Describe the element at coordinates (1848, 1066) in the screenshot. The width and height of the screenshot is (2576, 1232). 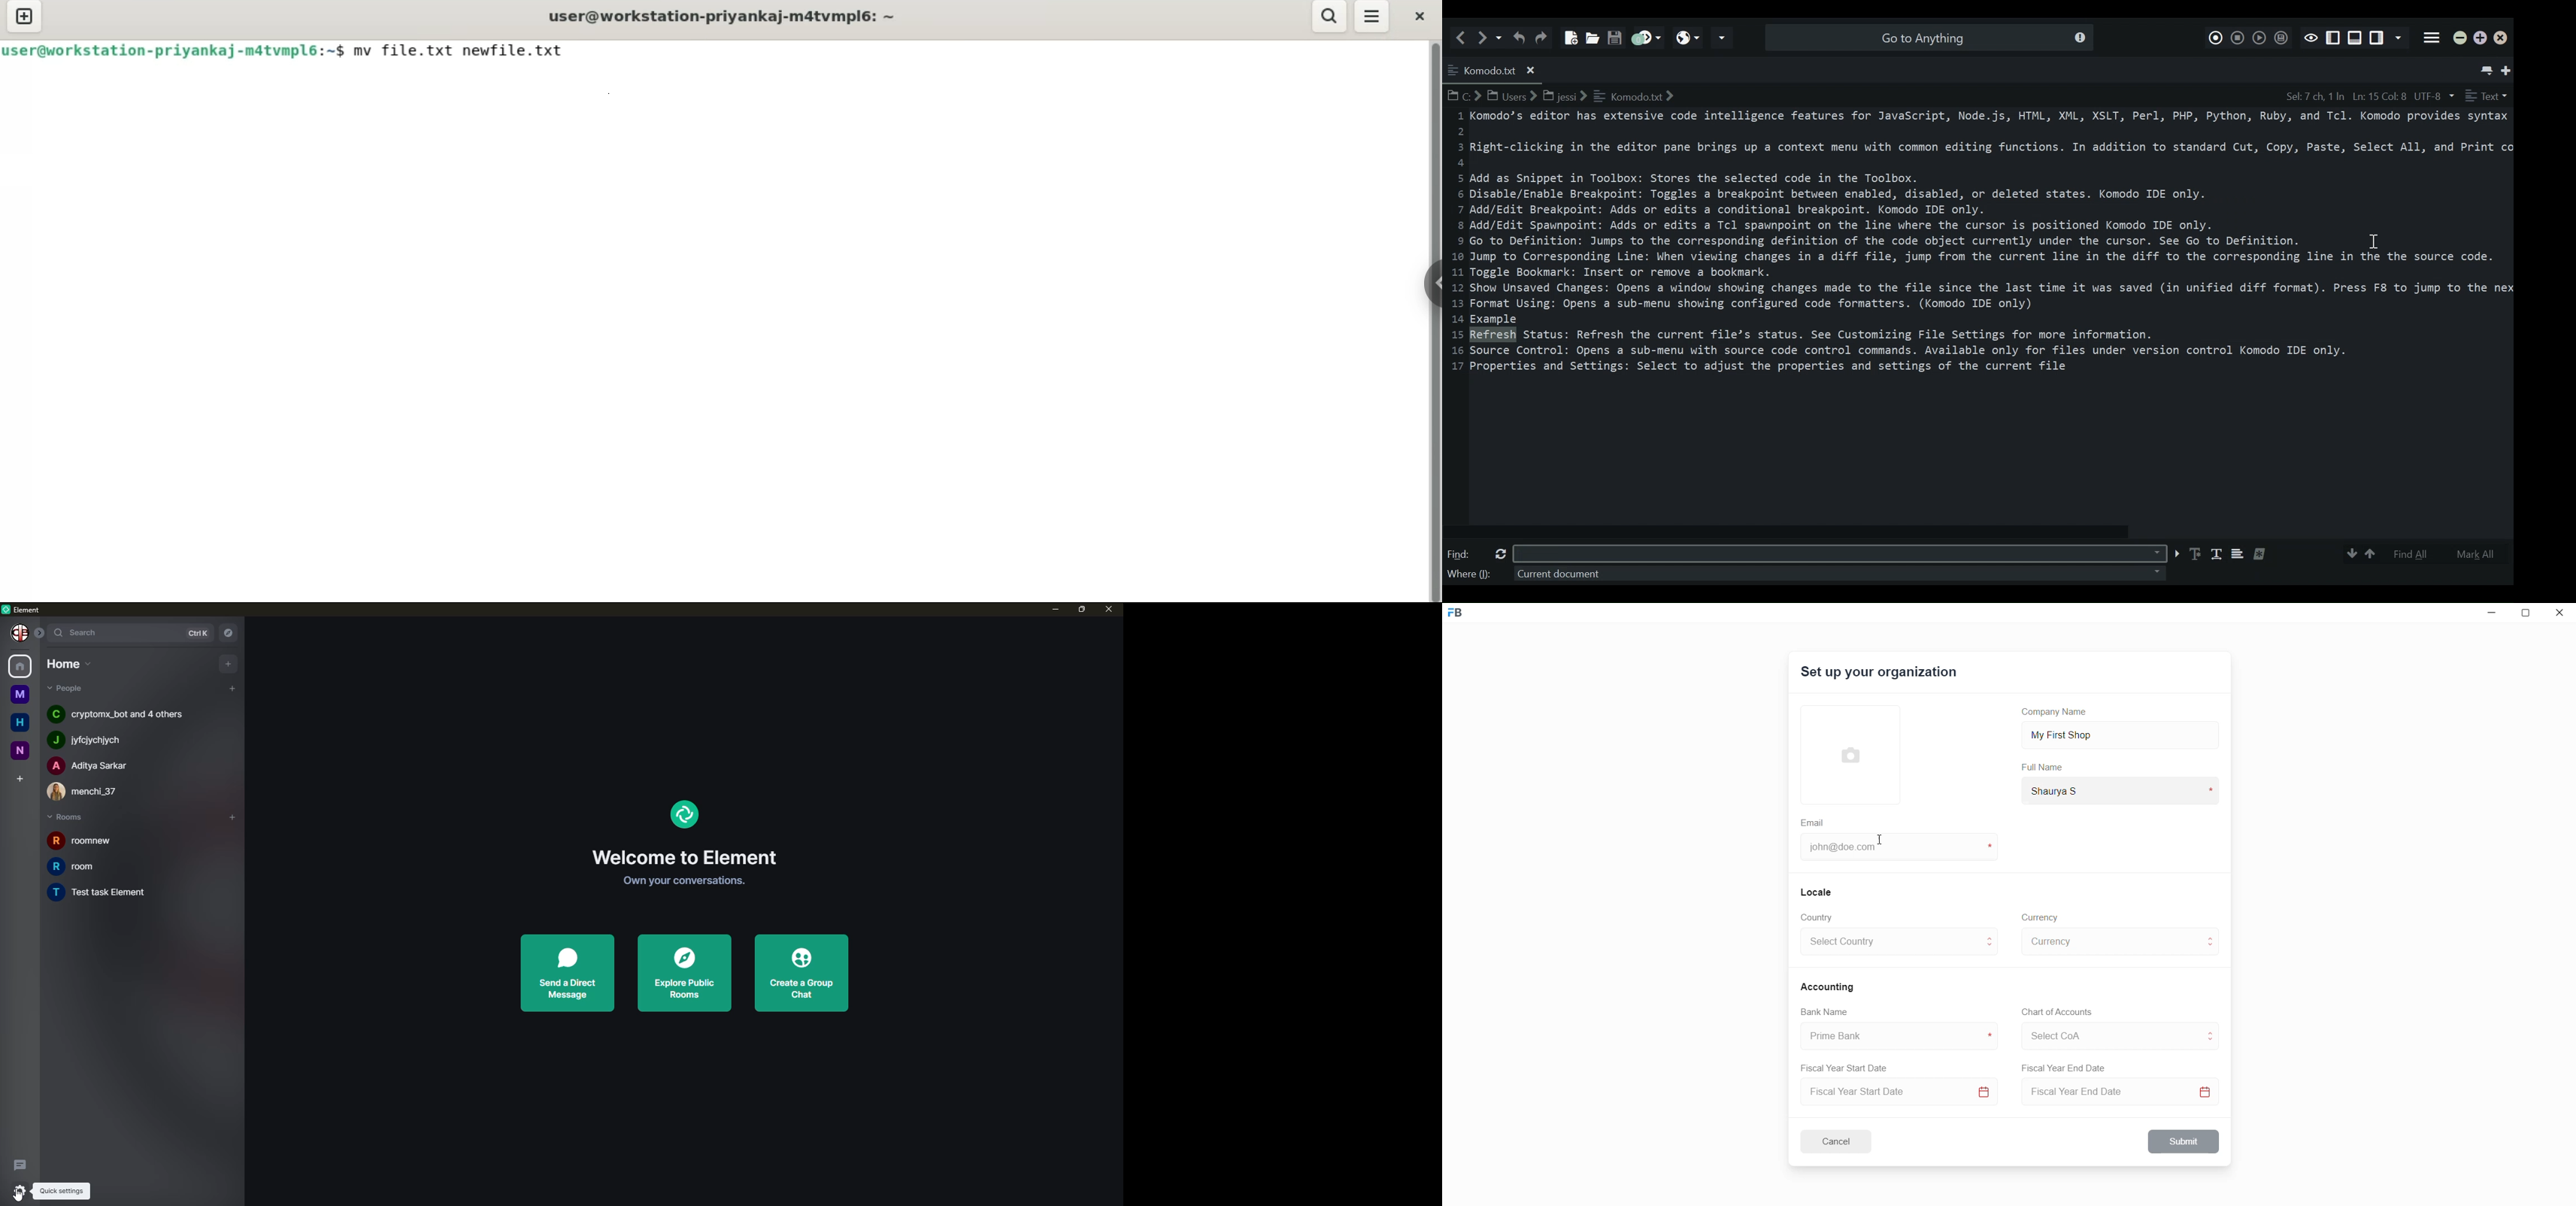
I see `Fiscal Year Start Date` at that location.